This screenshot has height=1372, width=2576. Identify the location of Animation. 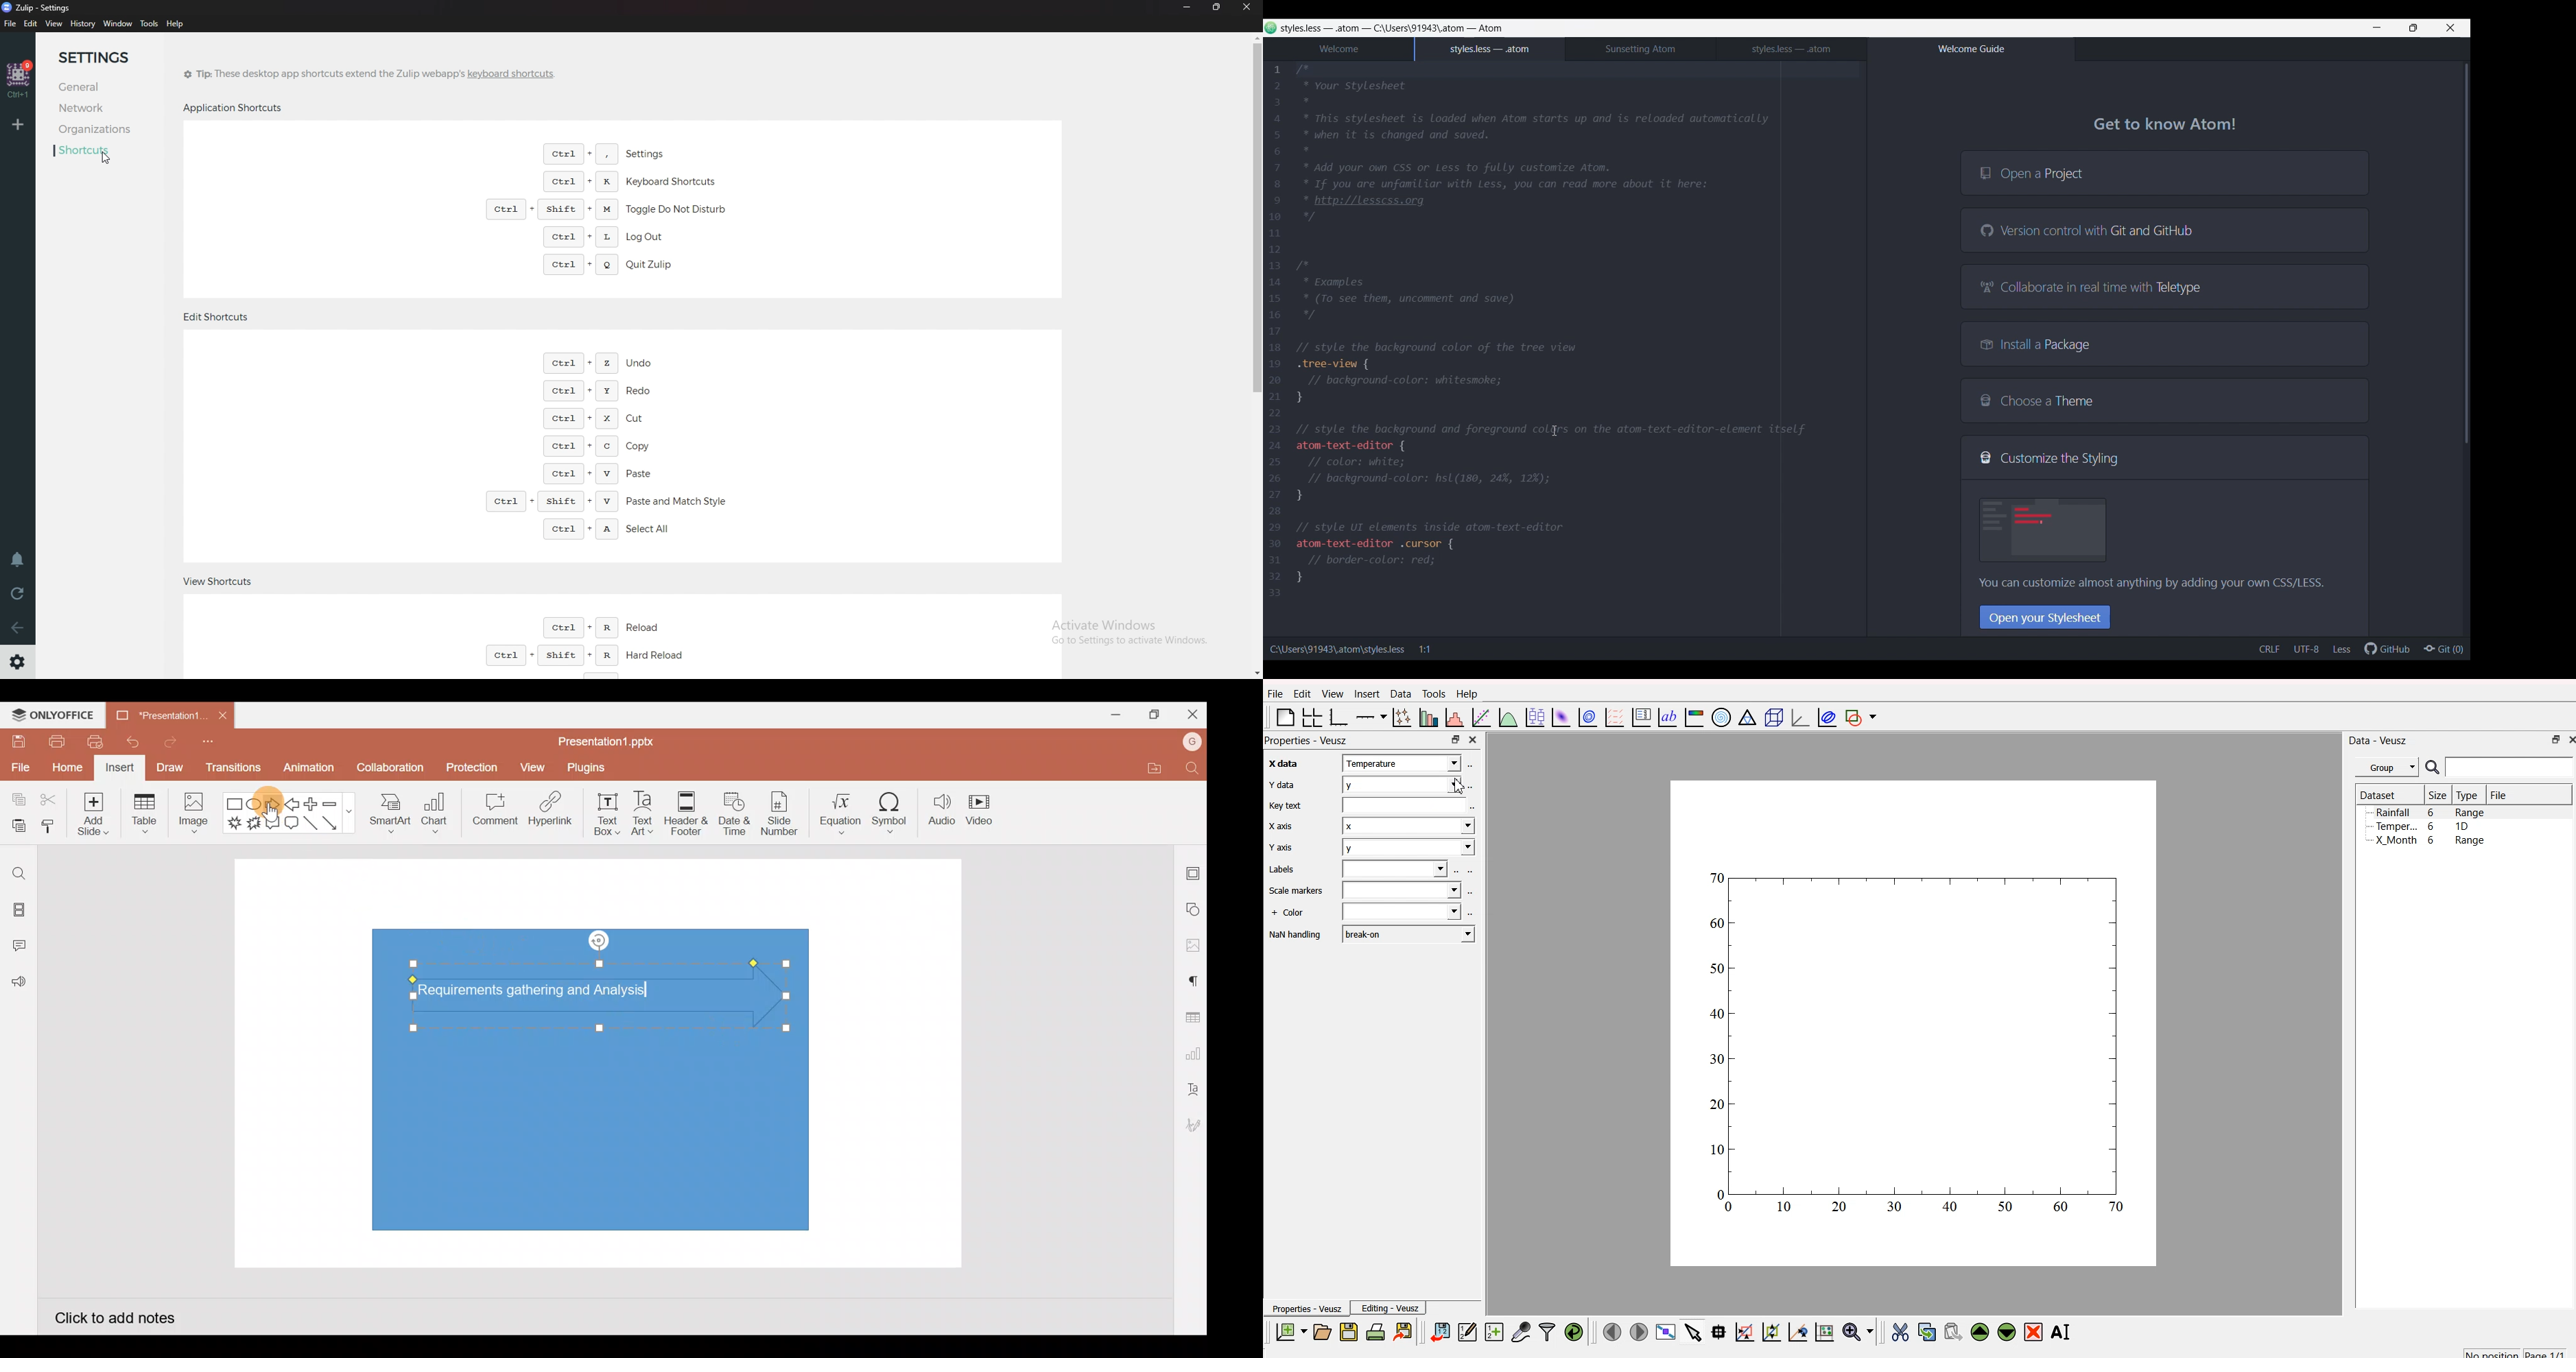
(310, 771).